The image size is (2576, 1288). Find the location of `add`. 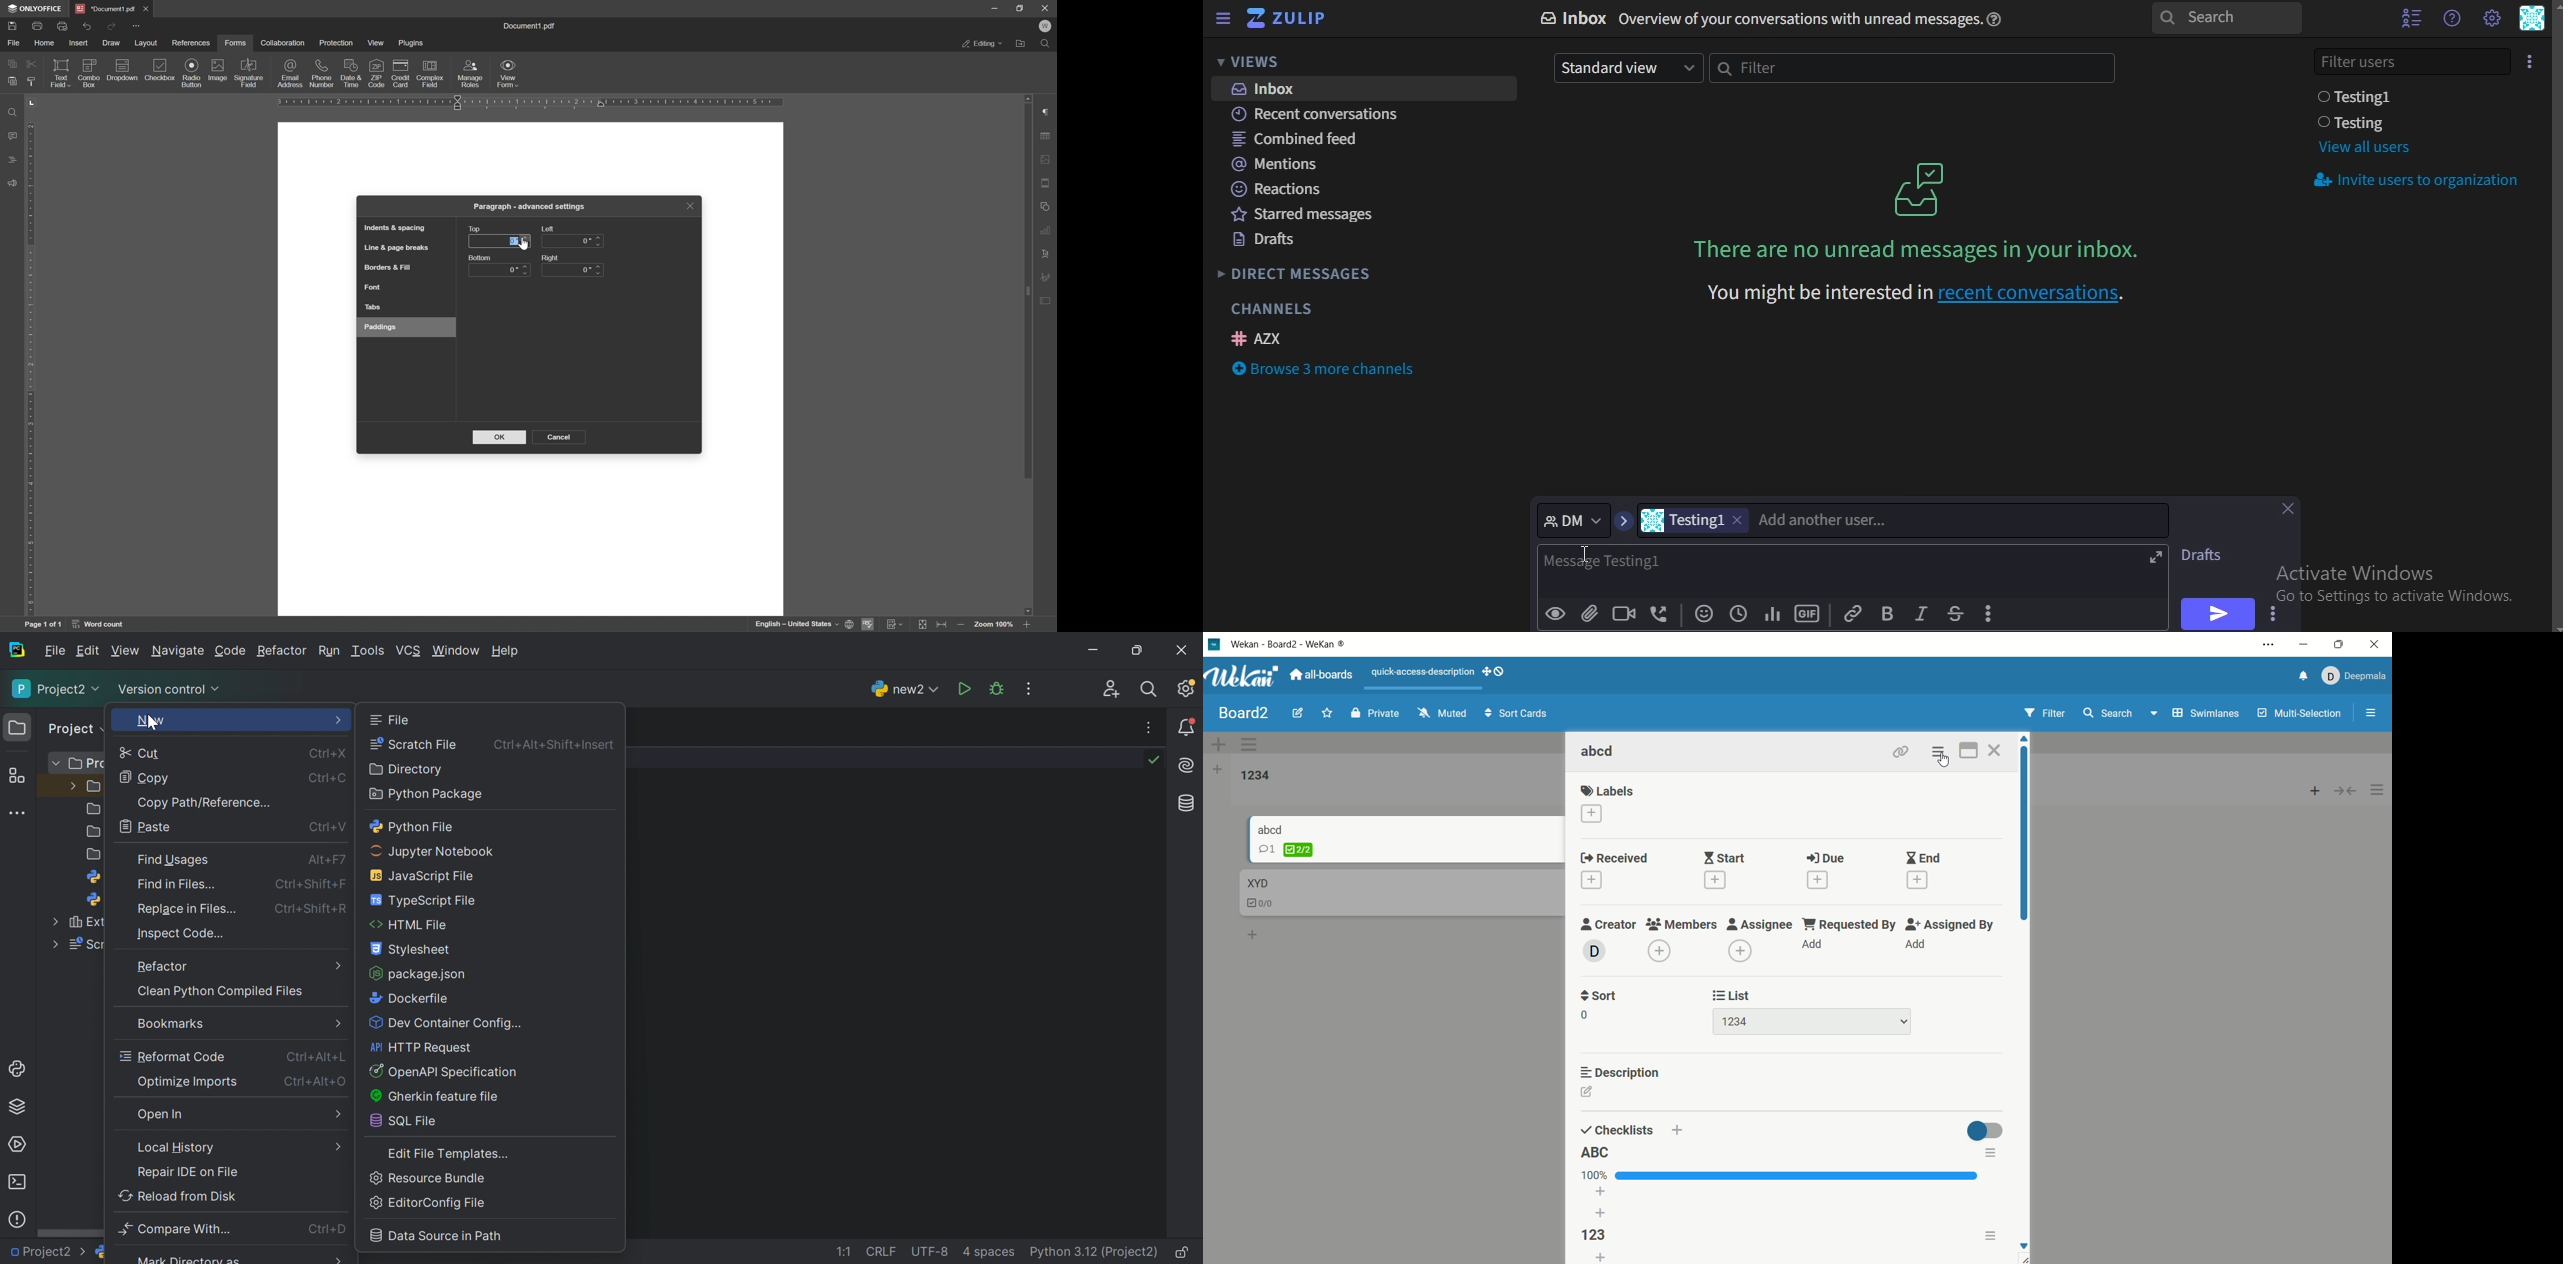

add is located at coordinates (1248, 933).